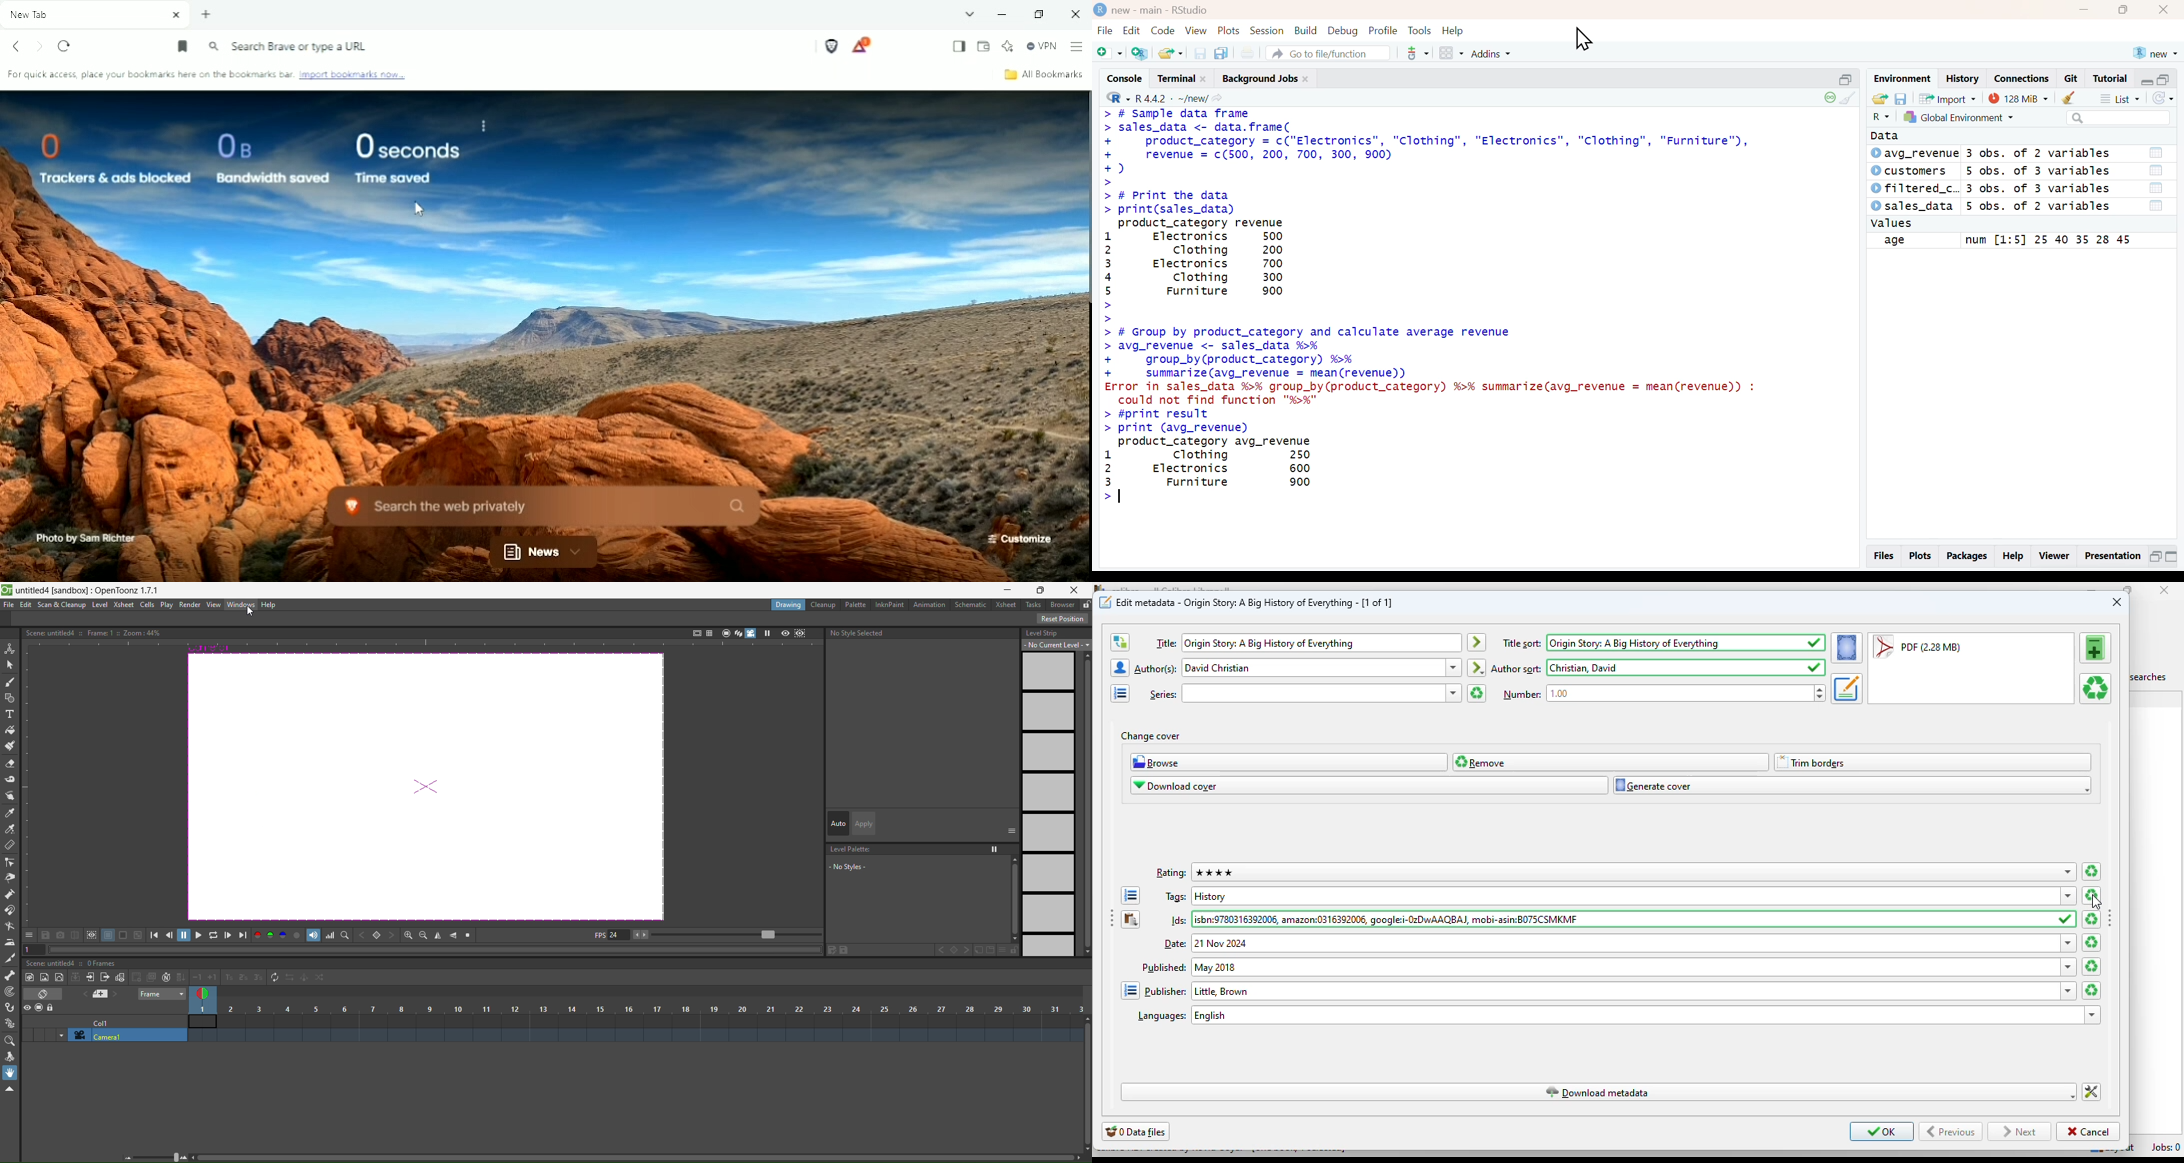  What do you see at coordinates (1116, 98) in the screenshot?
I see `Select language - R Language` at bounding box center [1116, 98].